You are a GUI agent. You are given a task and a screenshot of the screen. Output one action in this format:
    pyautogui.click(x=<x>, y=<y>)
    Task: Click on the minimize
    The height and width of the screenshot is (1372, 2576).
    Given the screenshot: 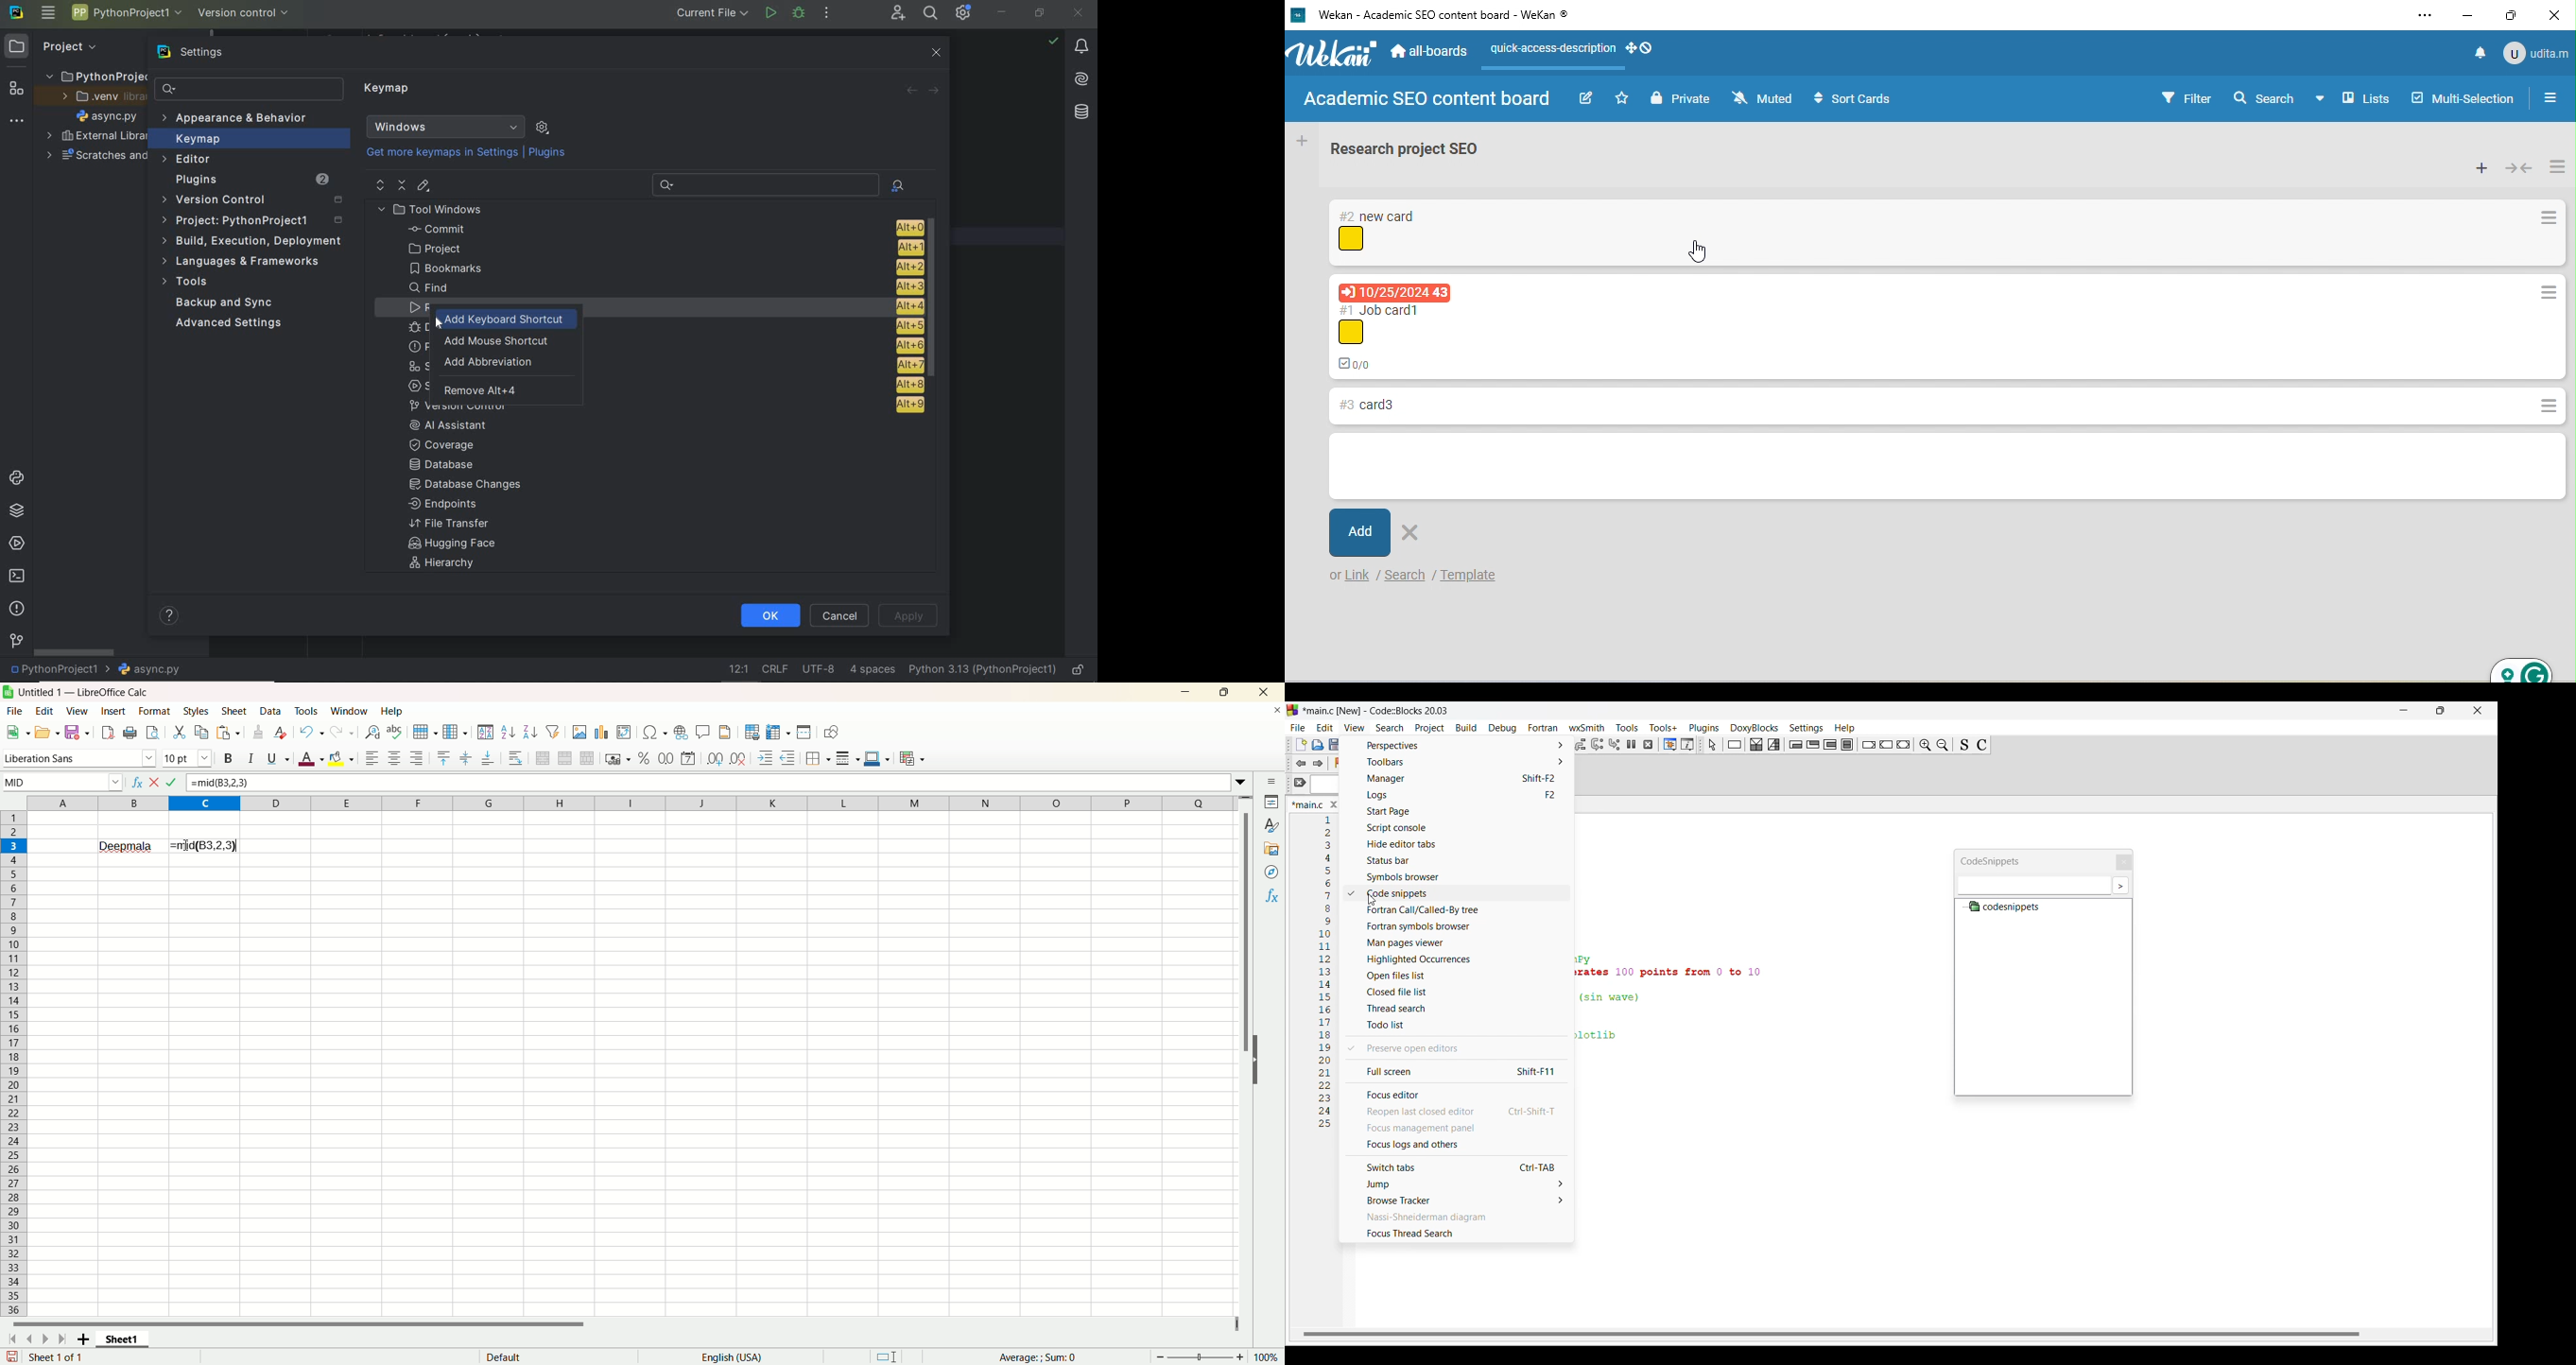 What is the action you would take?
    pyautogui.click(x=1003, y=12)
    